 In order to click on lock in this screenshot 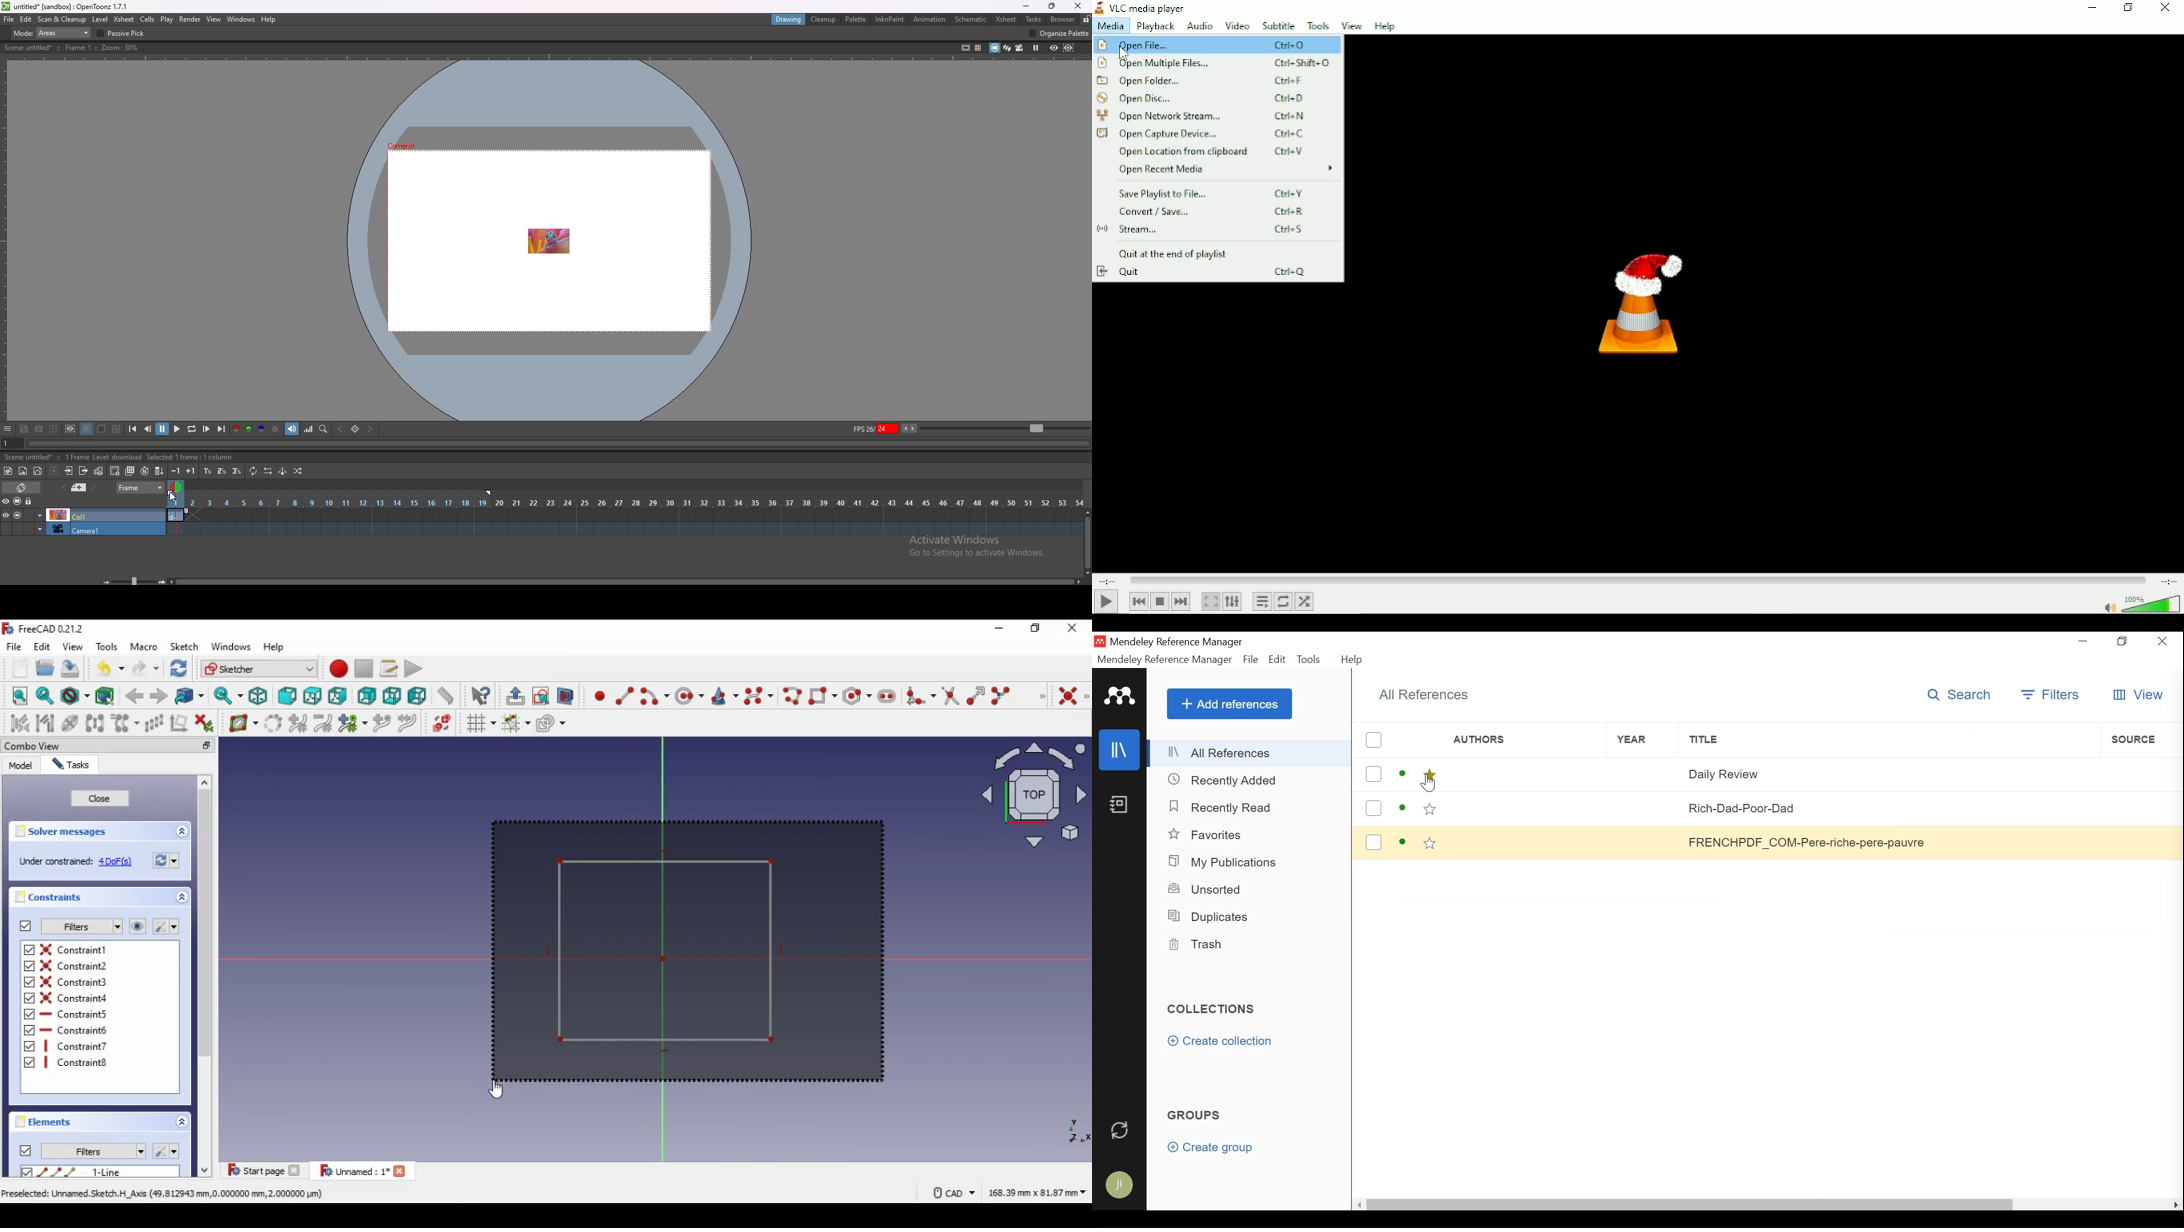, I will do `click(1086, 19)`.